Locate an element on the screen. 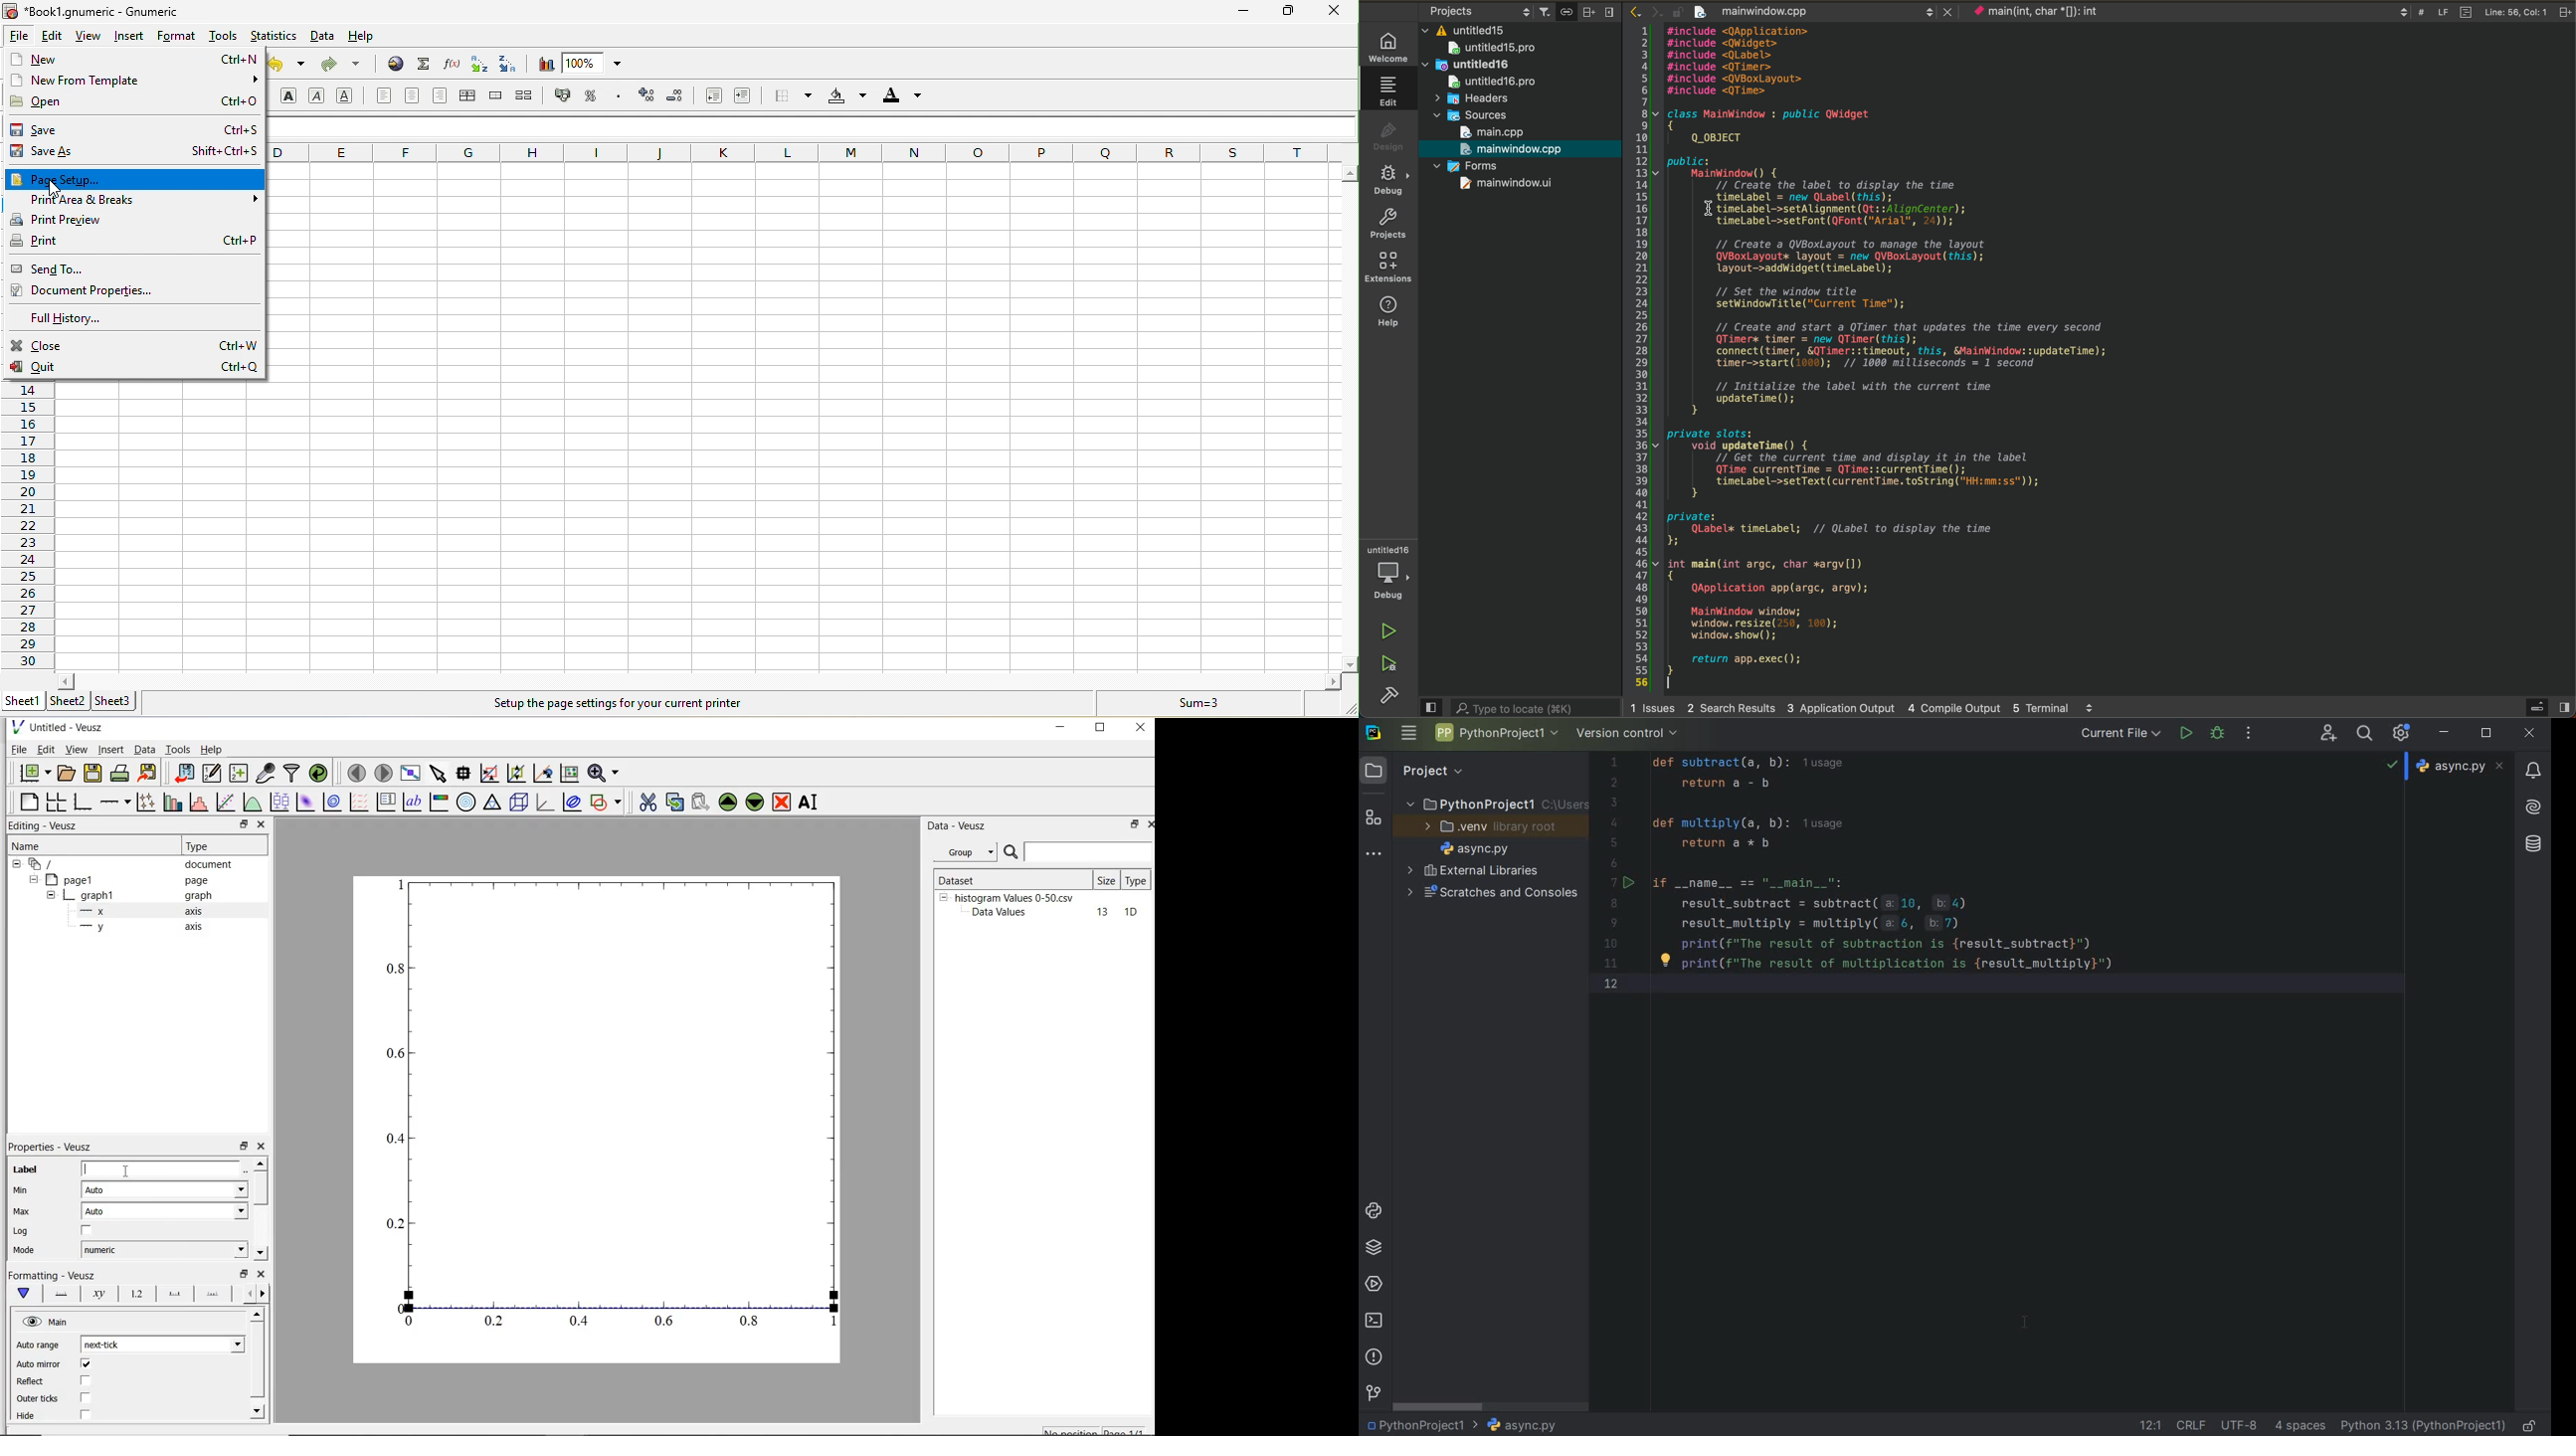 The height and width of the screenshot is (1456, 2576). help is located at coordinates (375, 39).